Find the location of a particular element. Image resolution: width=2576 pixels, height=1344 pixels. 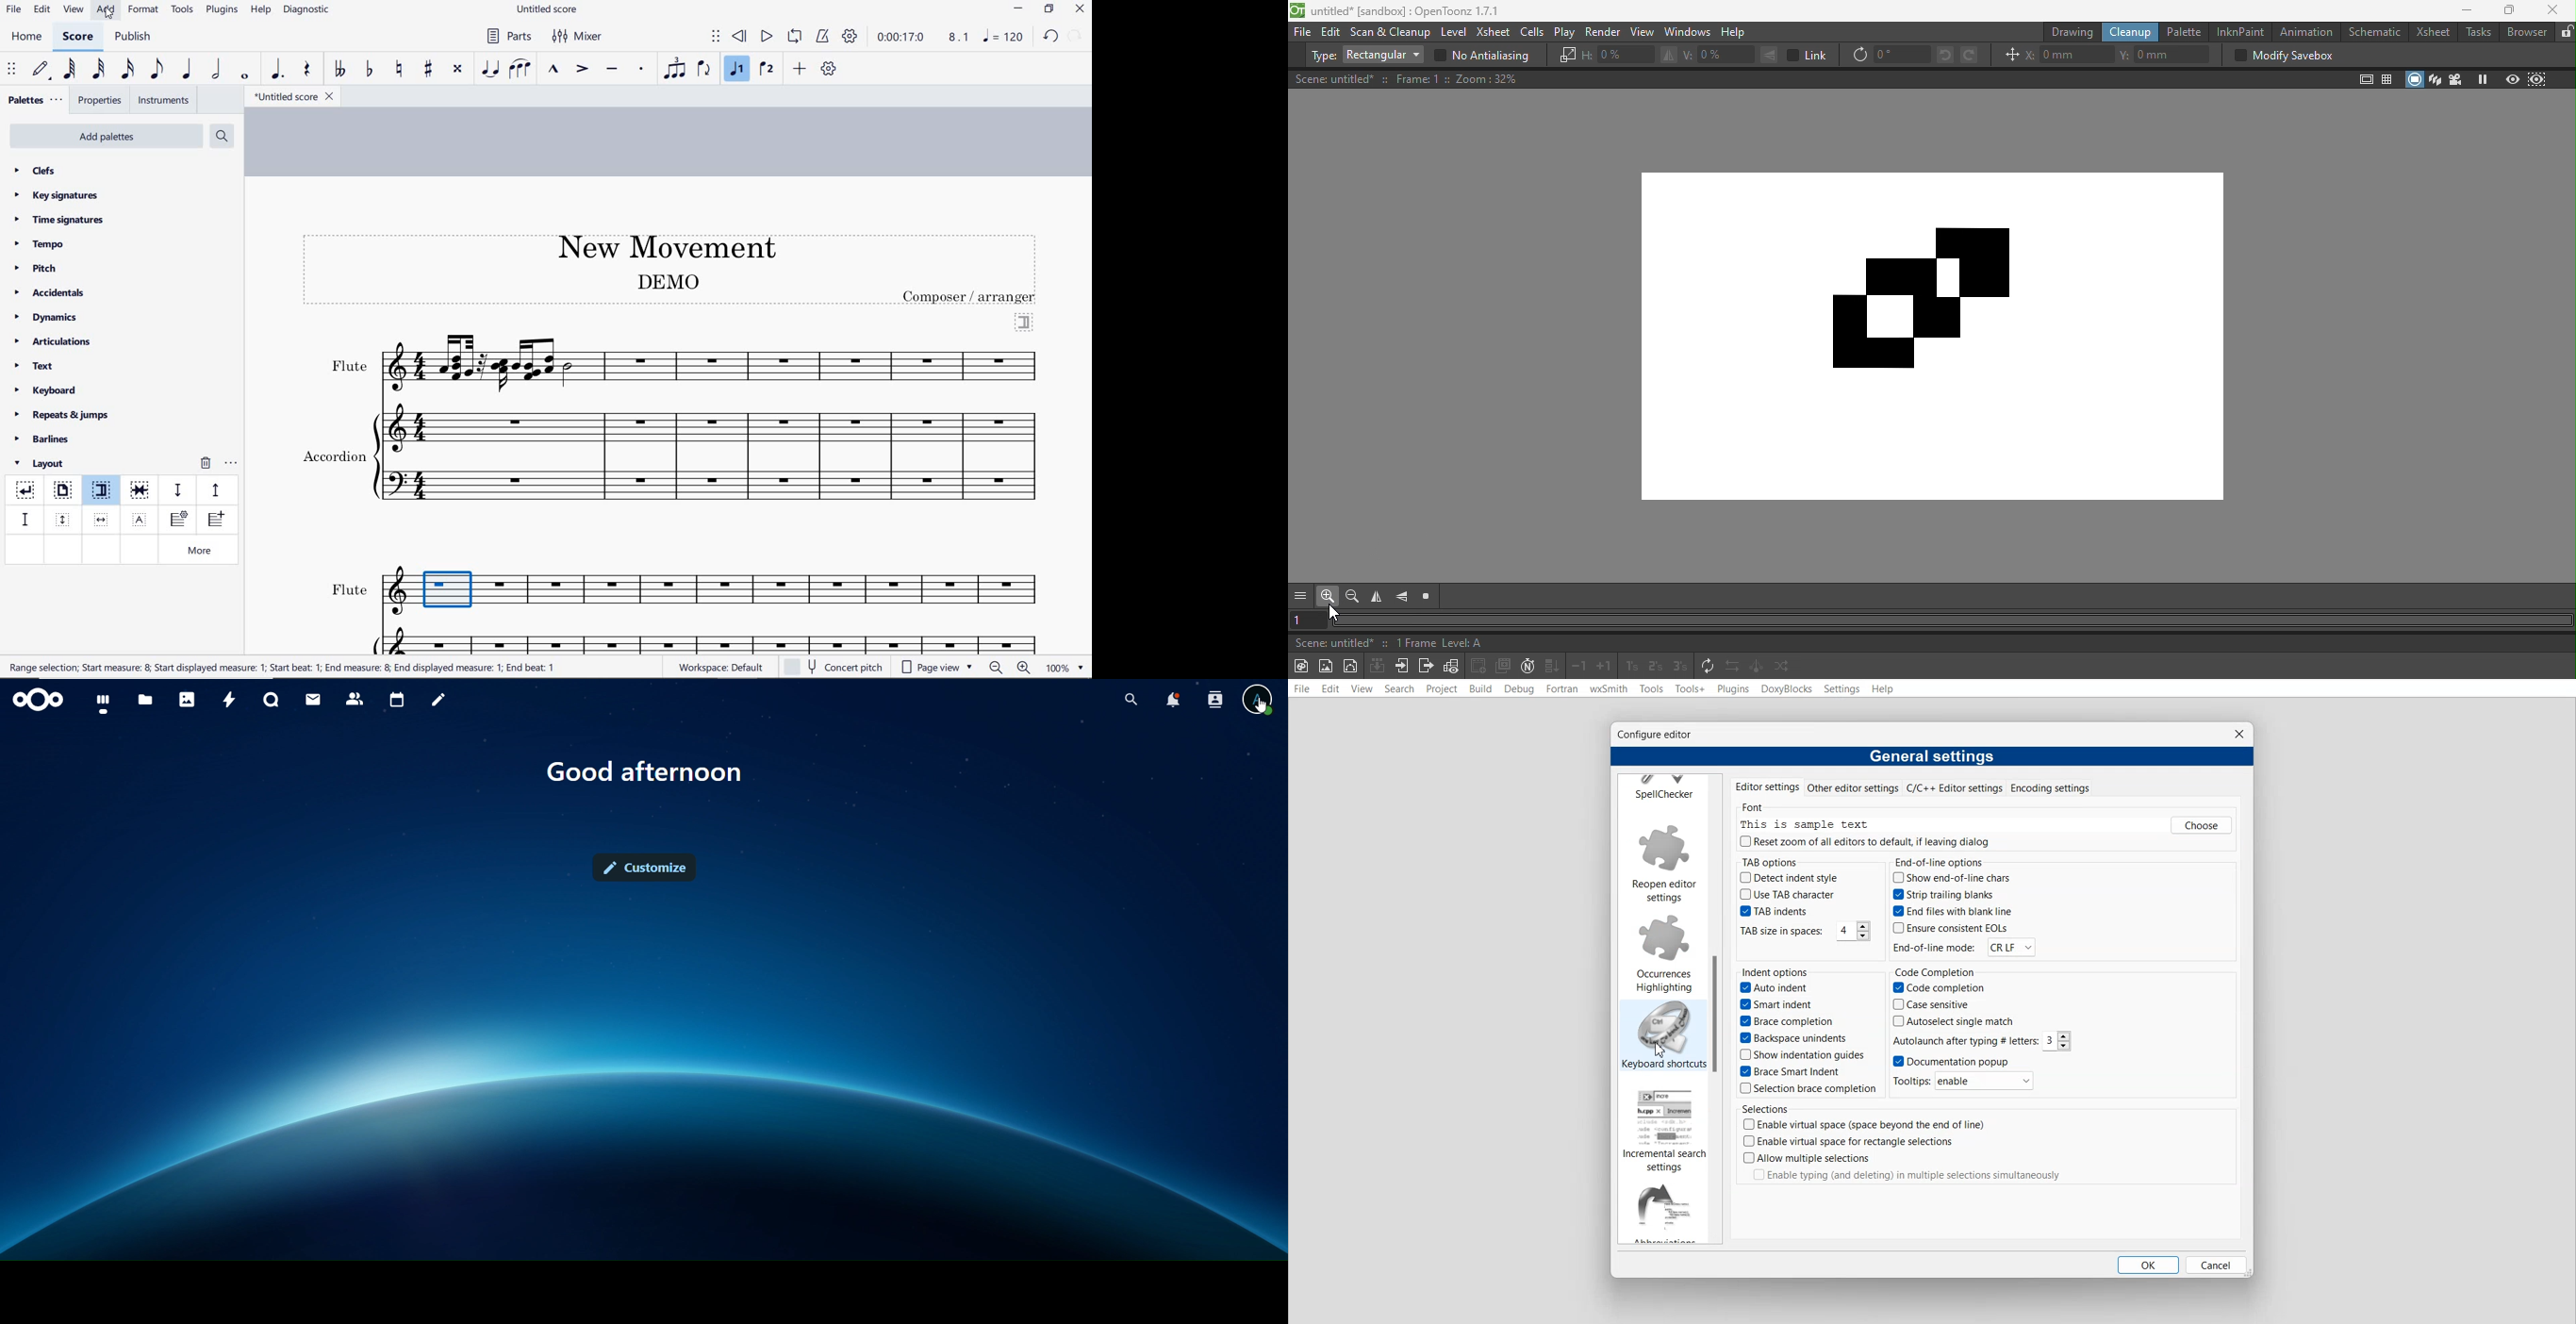

whole note is located at coordinates (246, 76).